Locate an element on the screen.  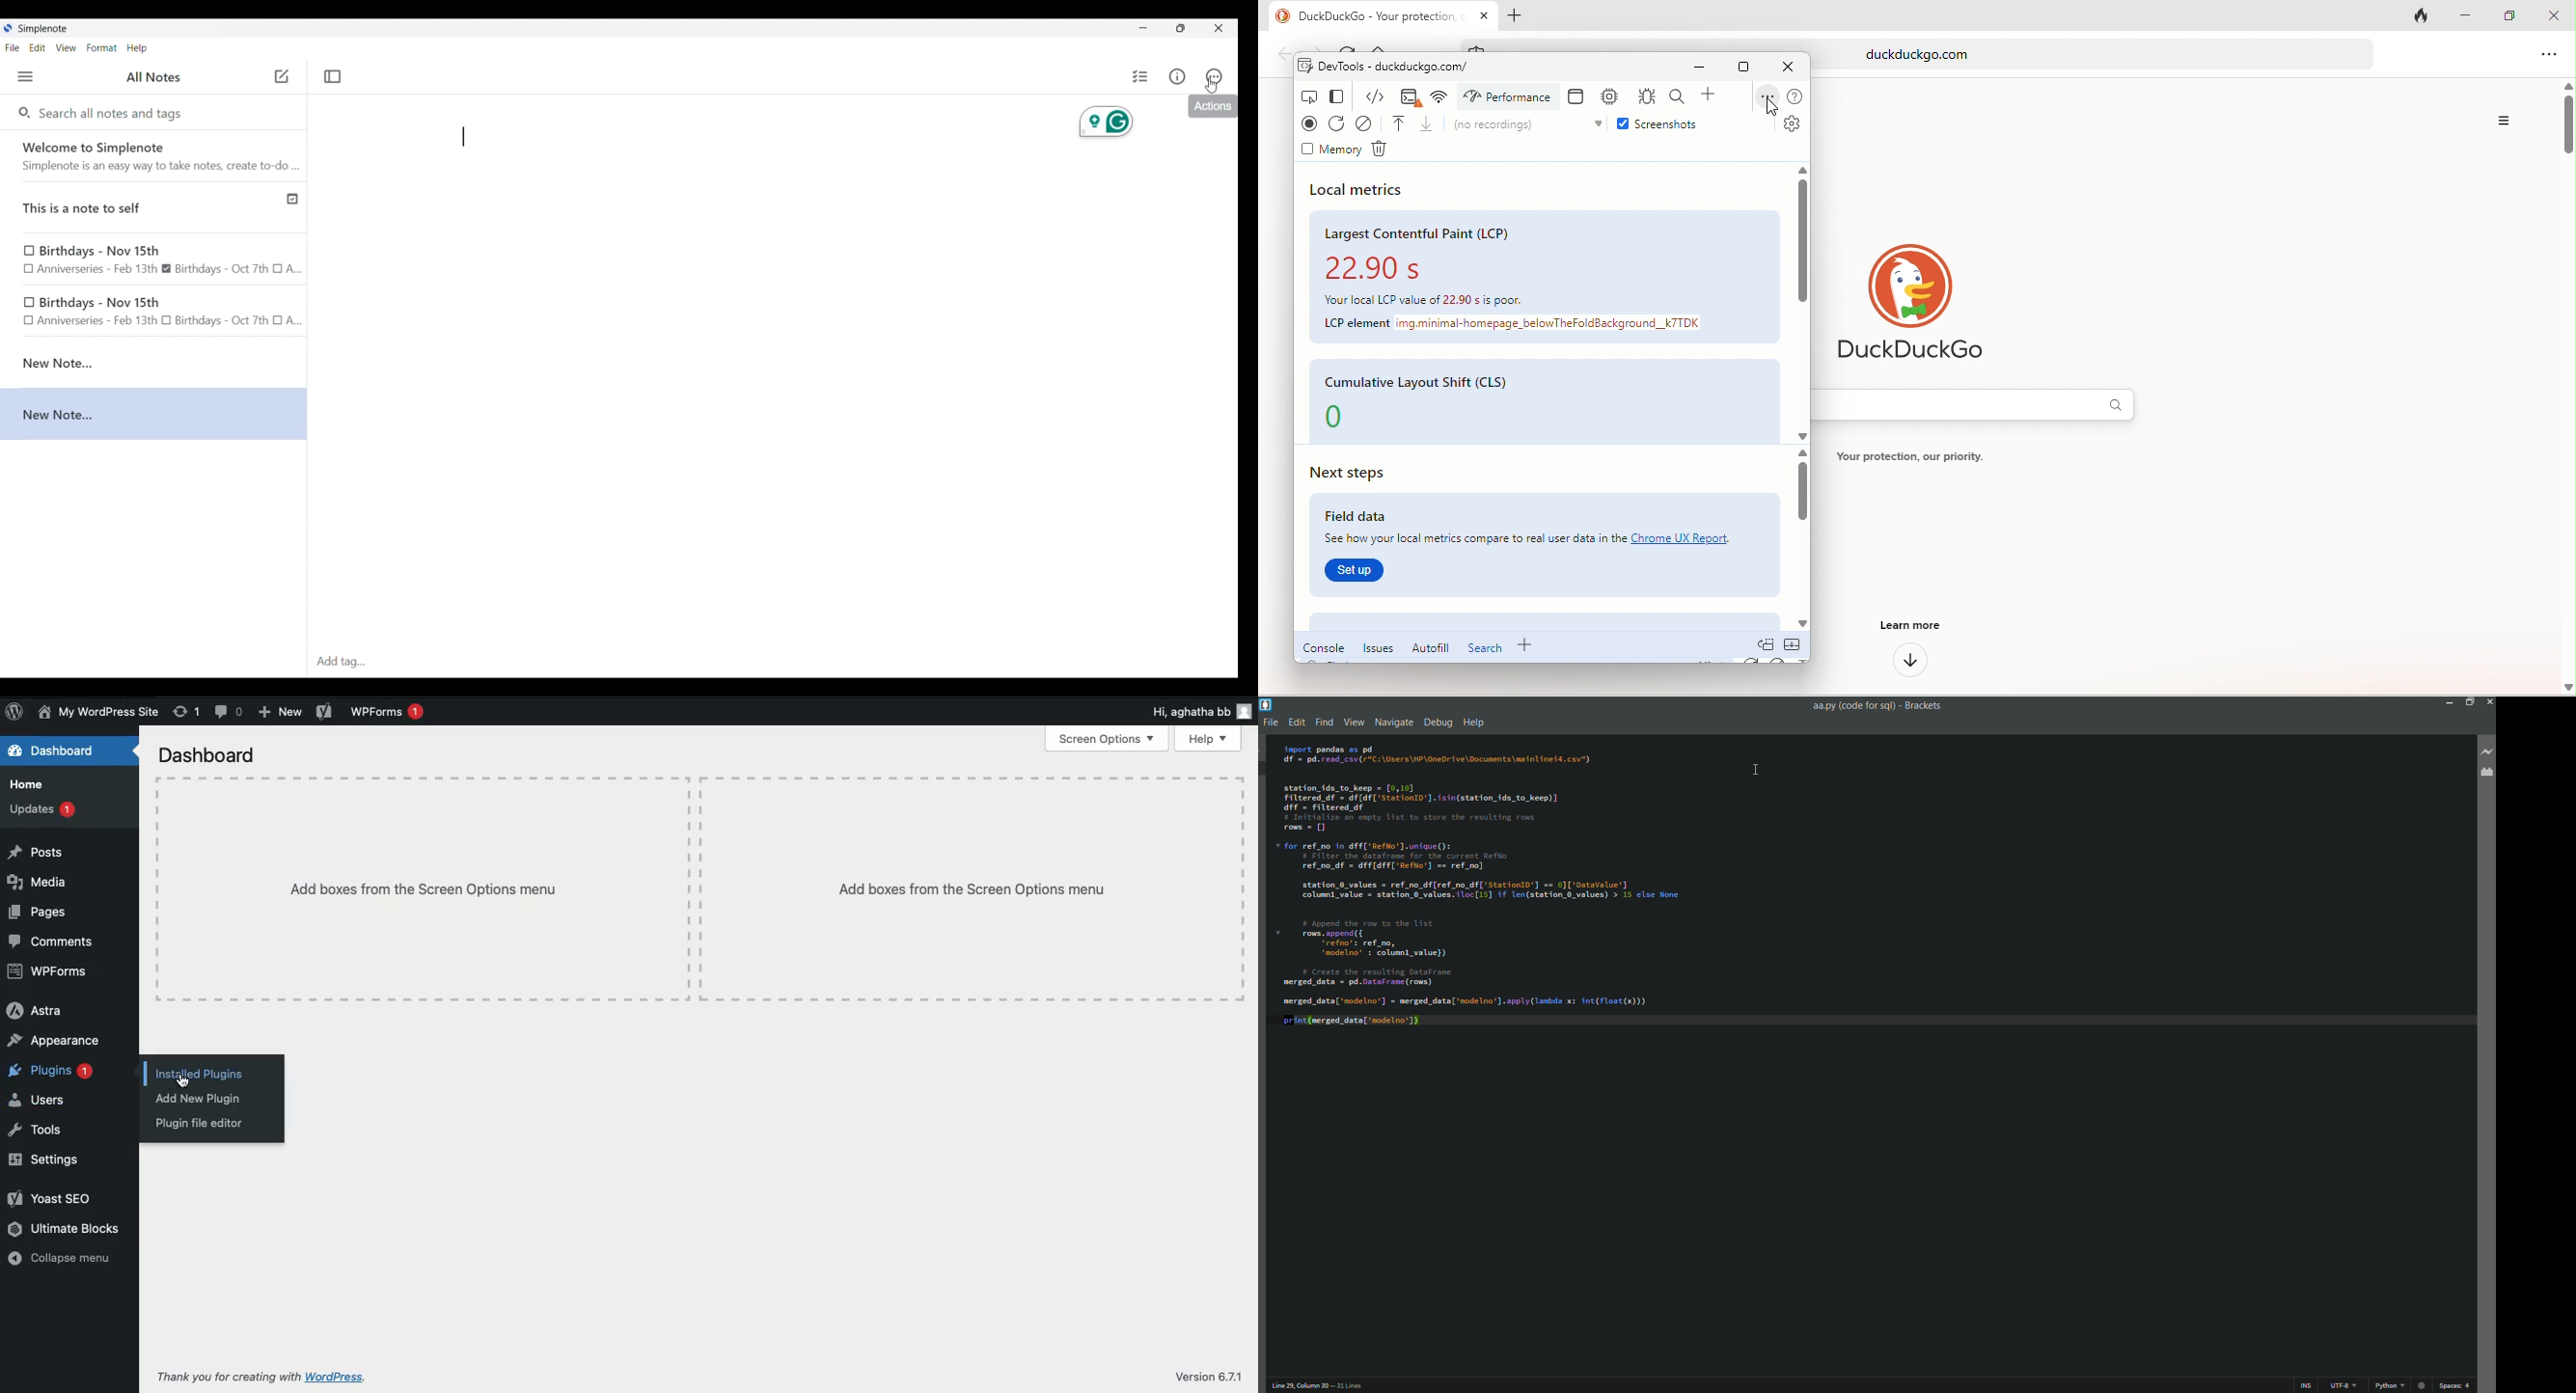
scroll up is located at coordinates (1798, 452).